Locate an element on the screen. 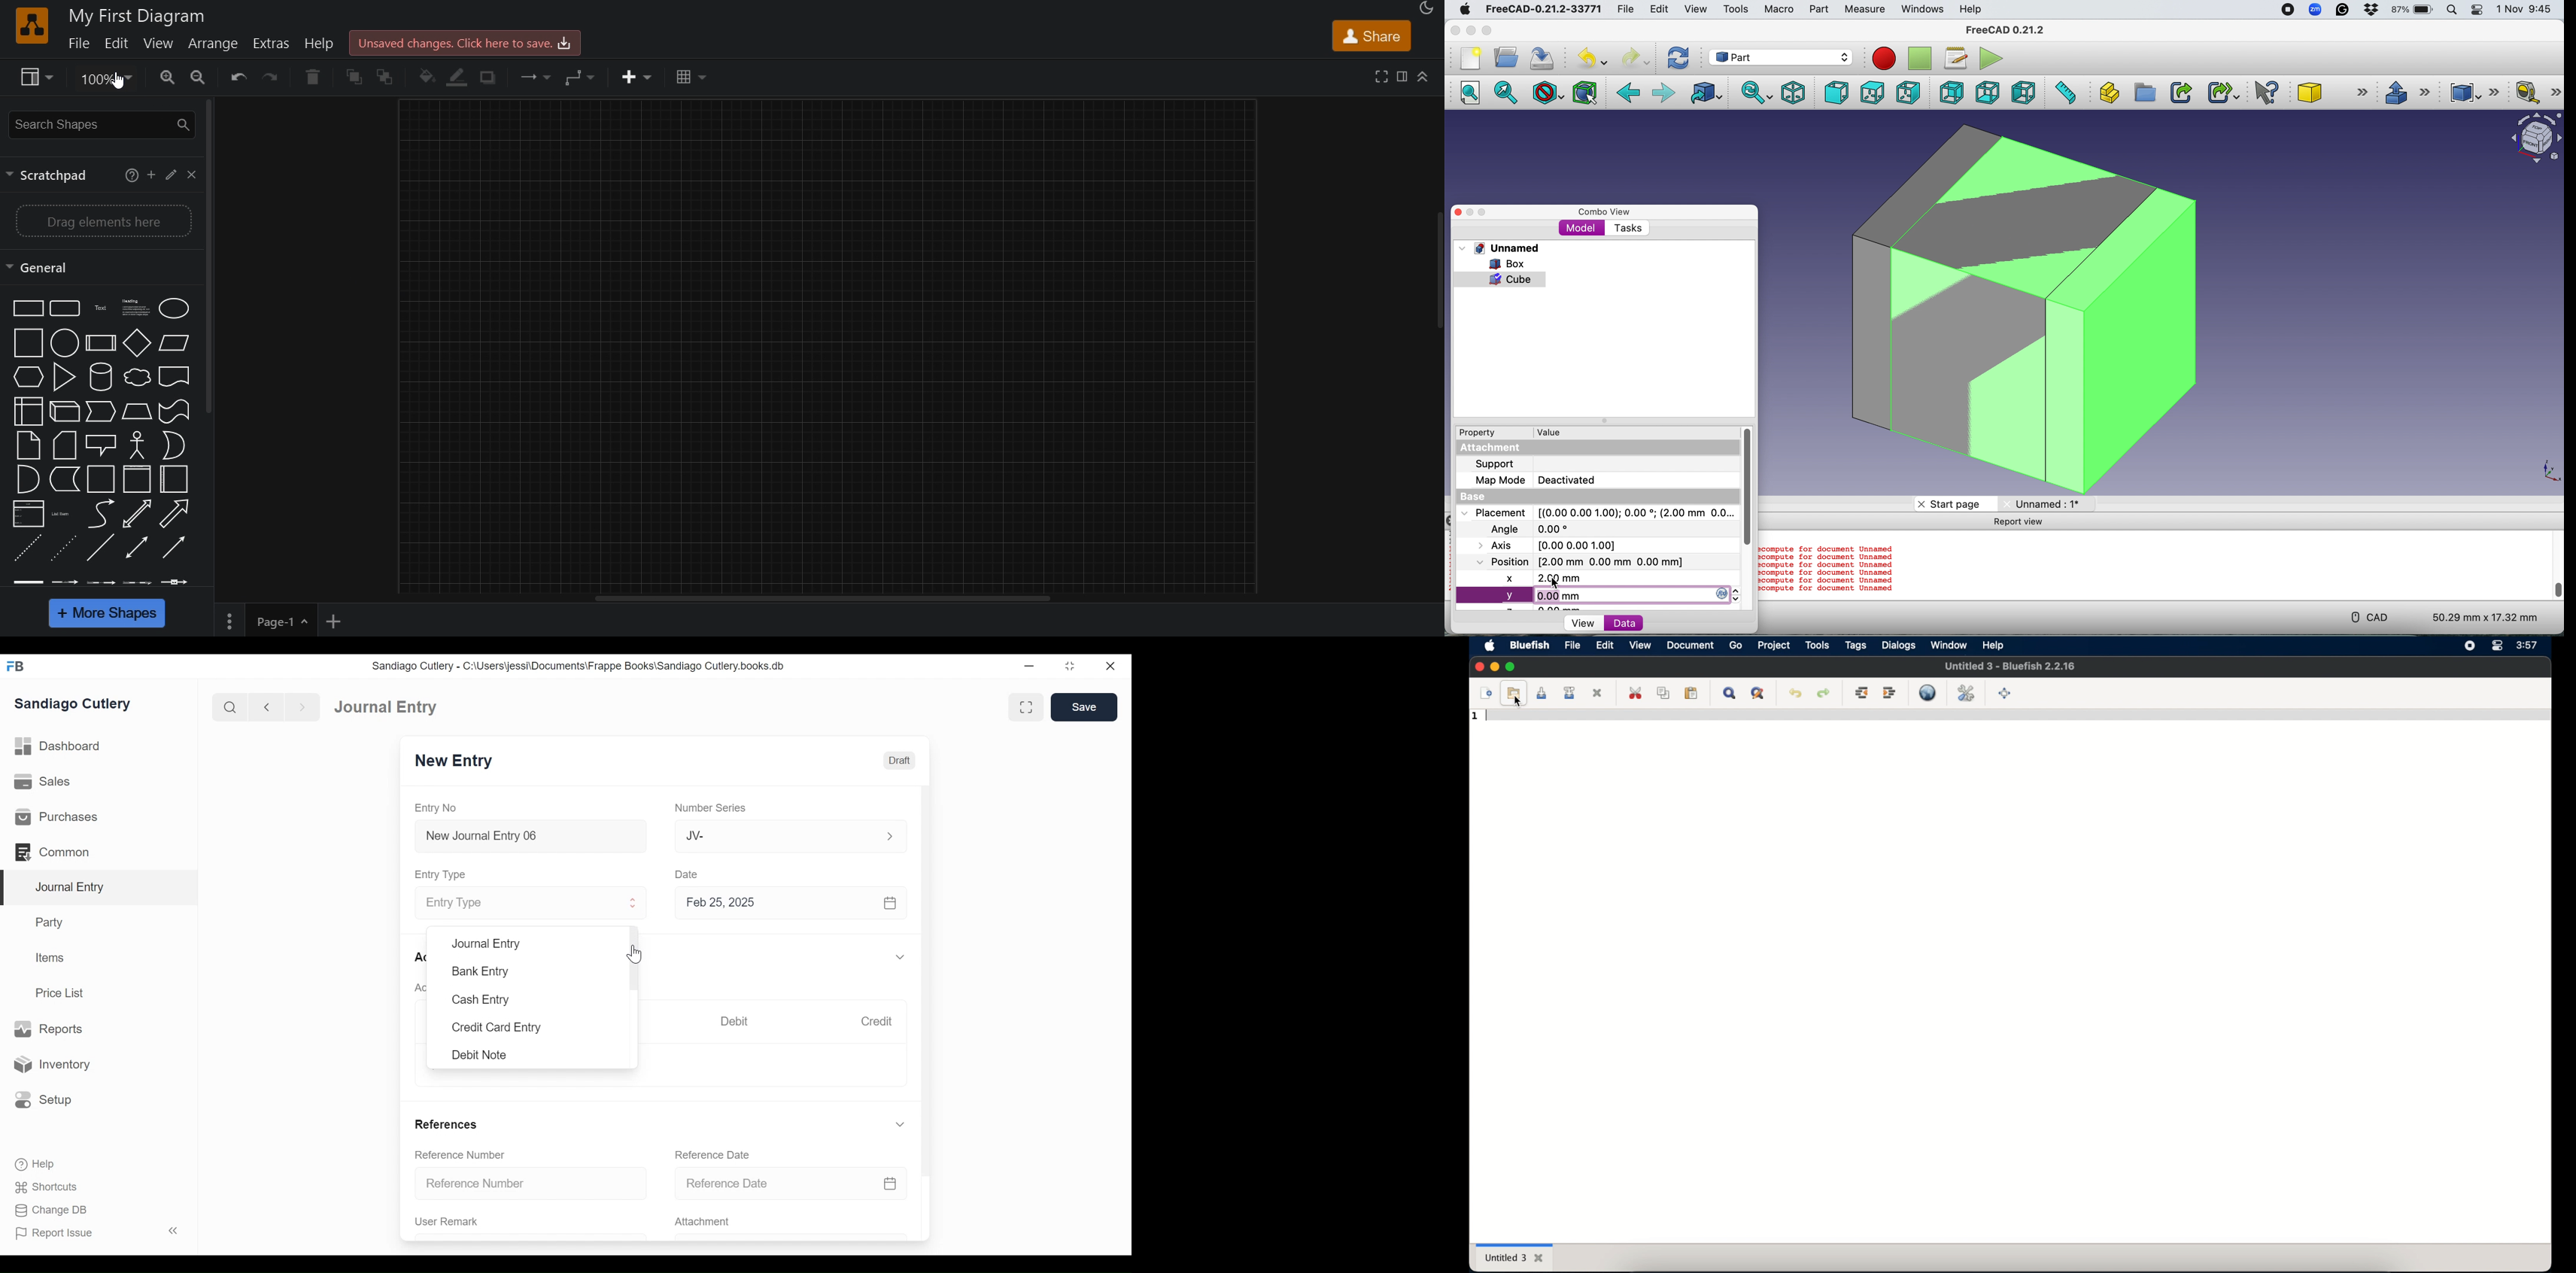 This screenshot has height=1288, width=2576. Create part is located at coordinates (2107, 92).